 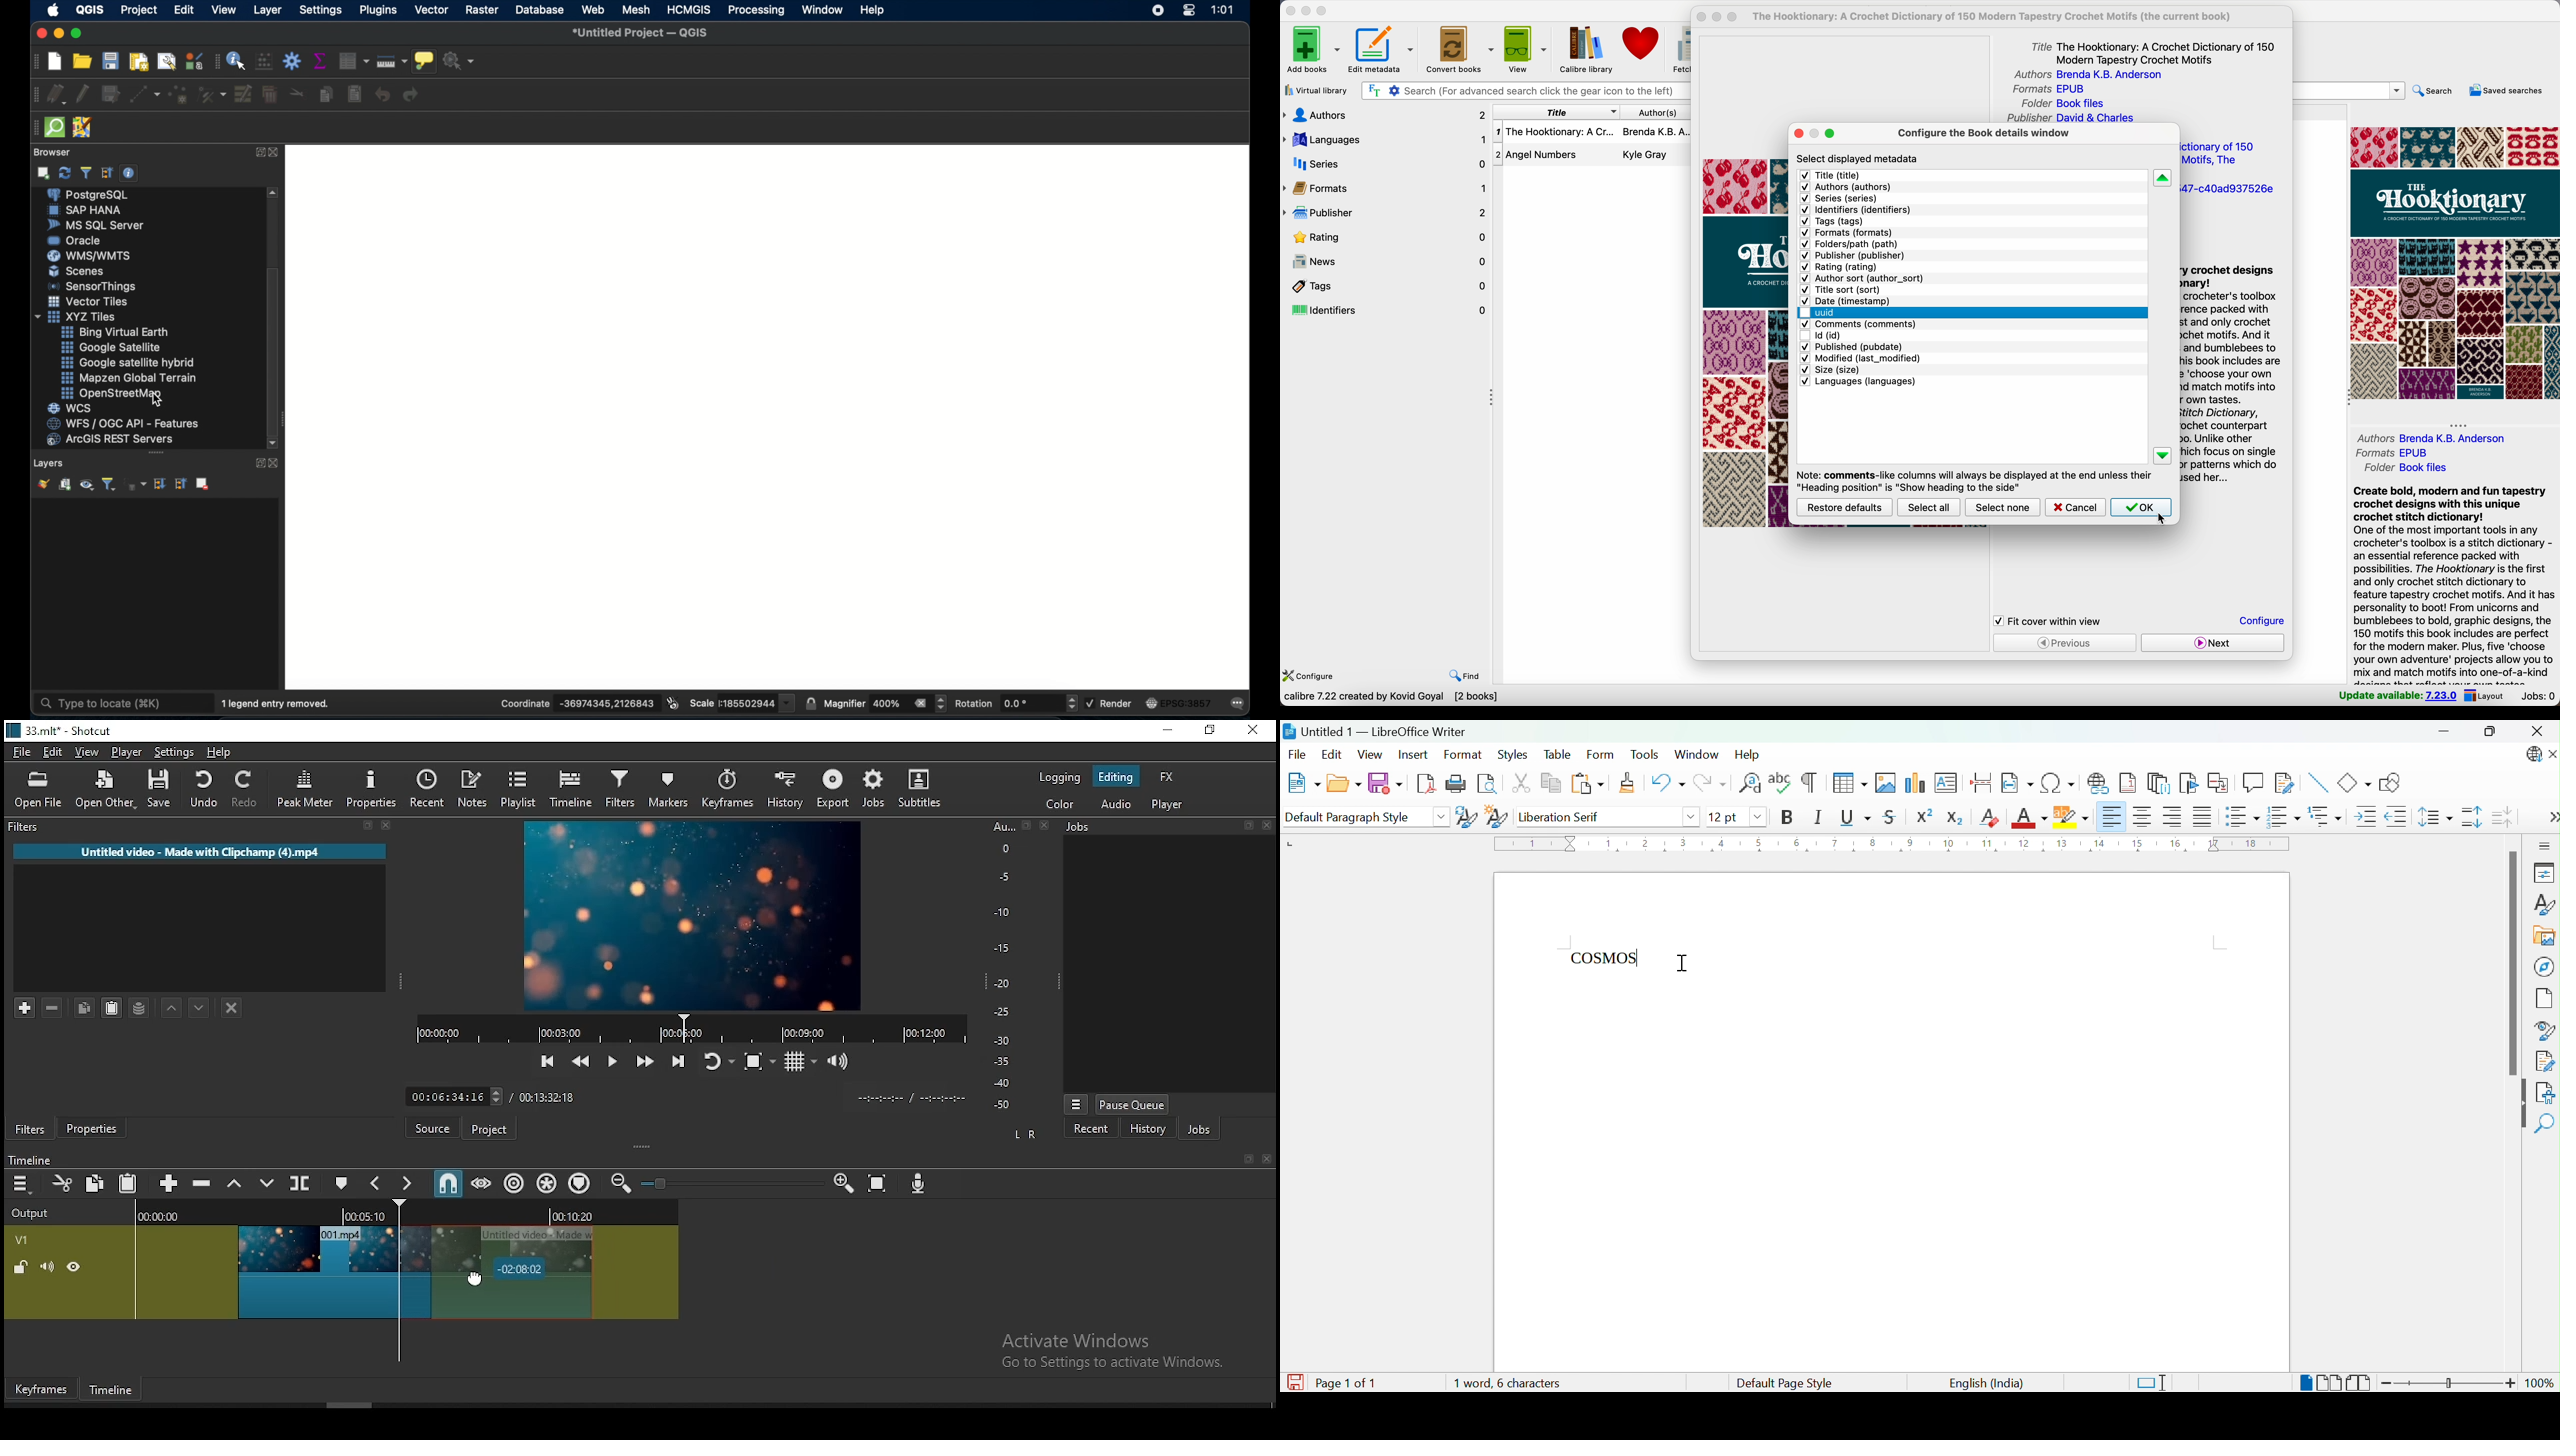 What do you see at coordinates (40, 33) in the screenshot?
I see `close` at bounding box center [40, 33].